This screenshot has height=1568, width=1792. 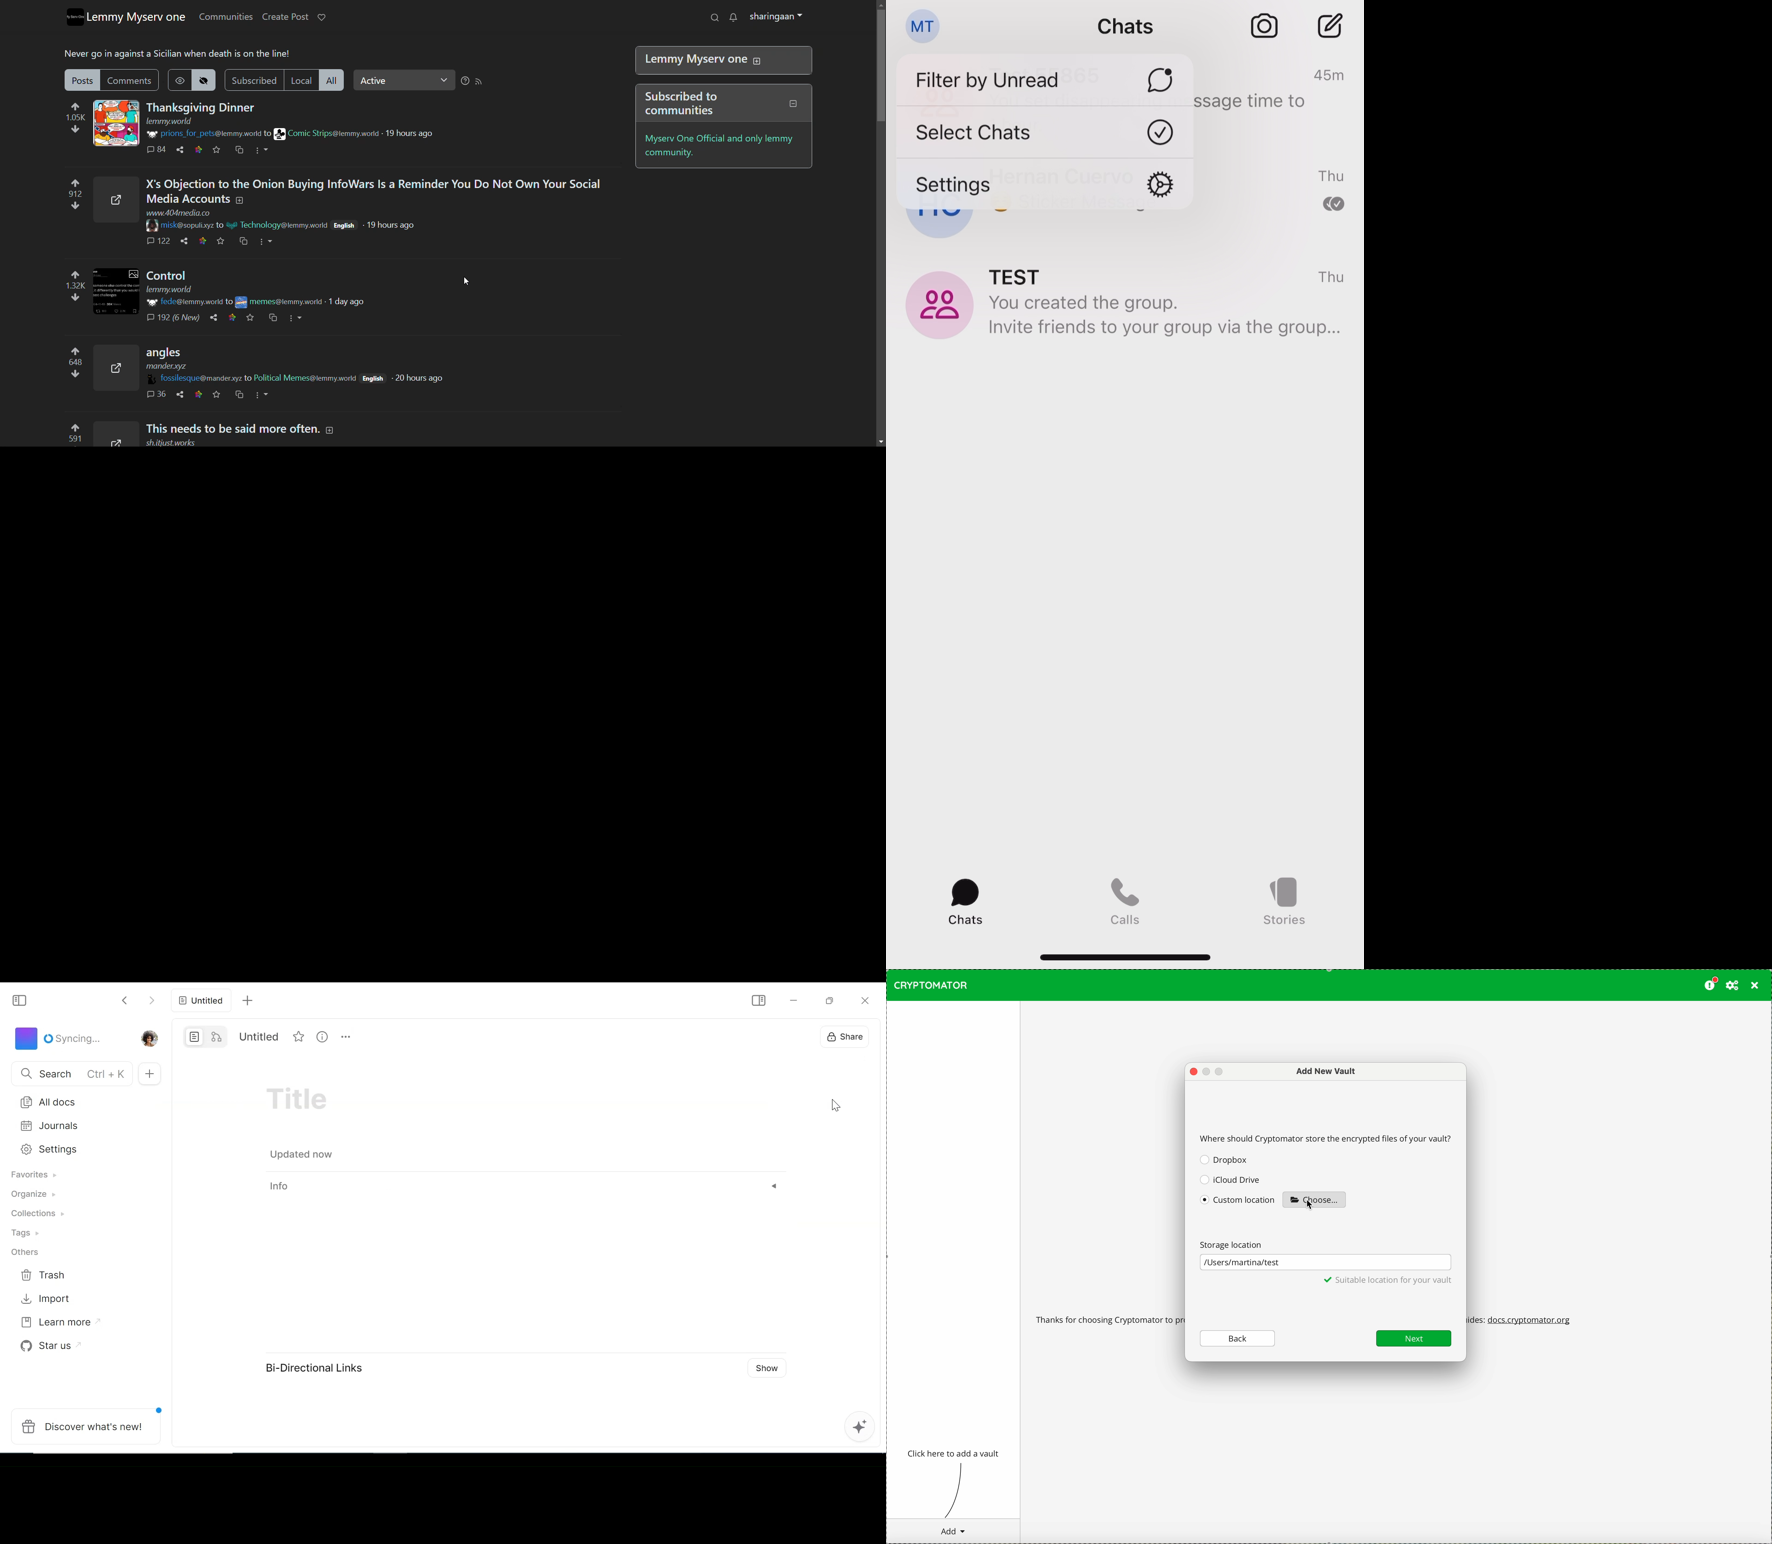 What do you see at coordinates (239, 150) in the screenshot?
I see `cross post` at bounding box center [239, 150].